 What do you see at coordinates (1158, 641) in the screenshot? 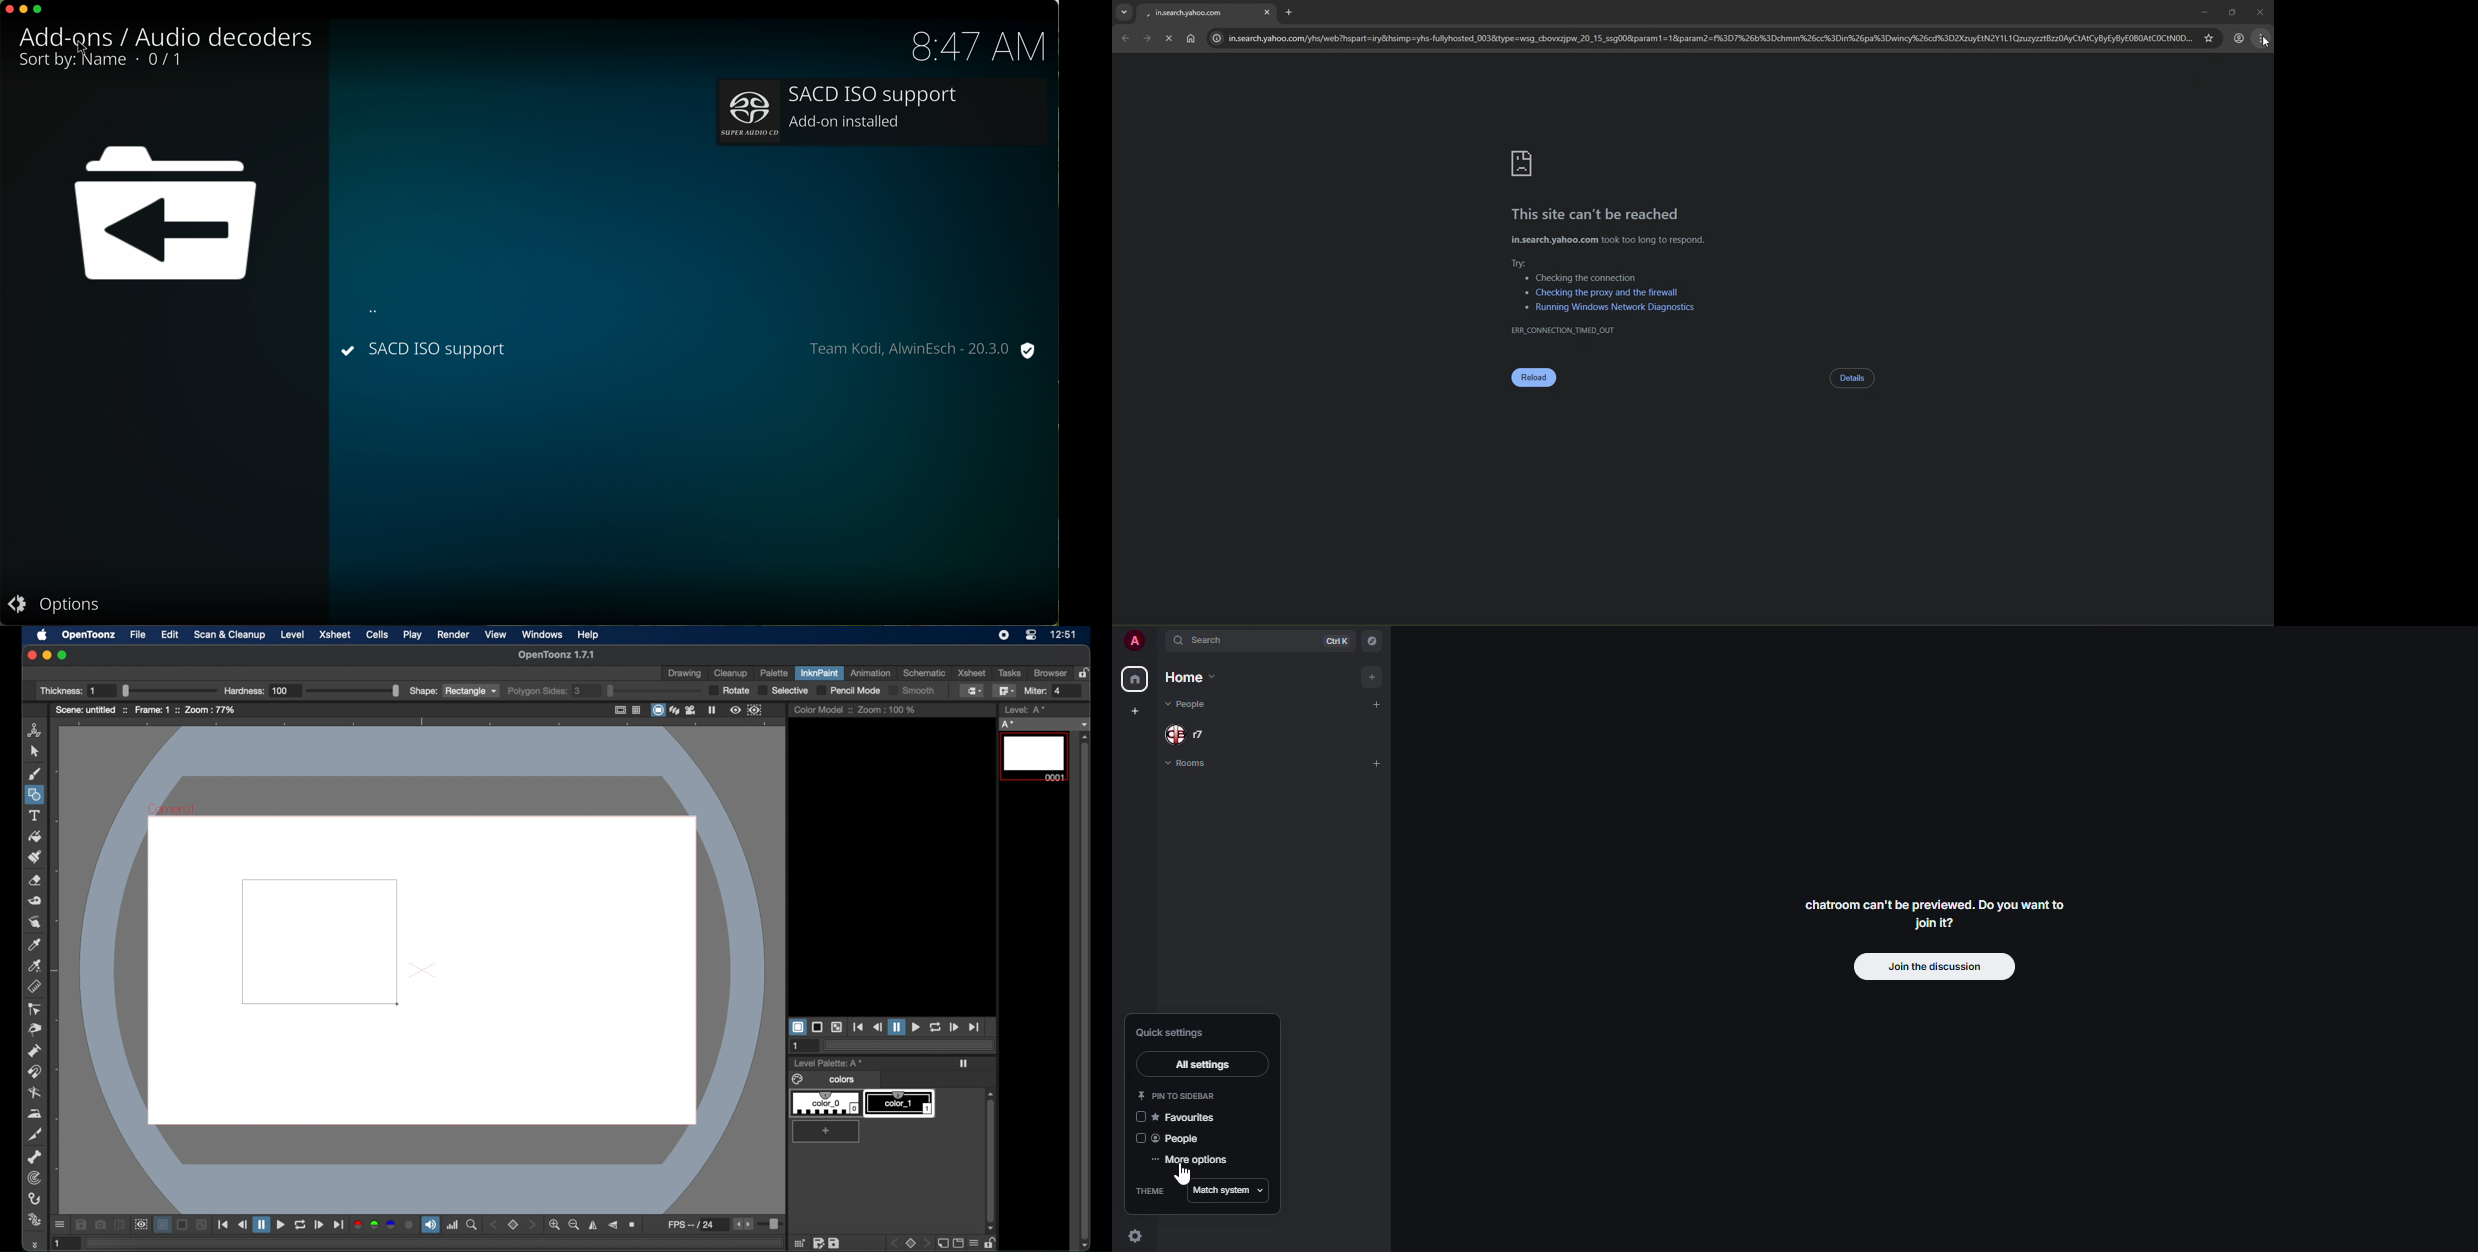
I see `expand` at bounding box center [1158, 641].